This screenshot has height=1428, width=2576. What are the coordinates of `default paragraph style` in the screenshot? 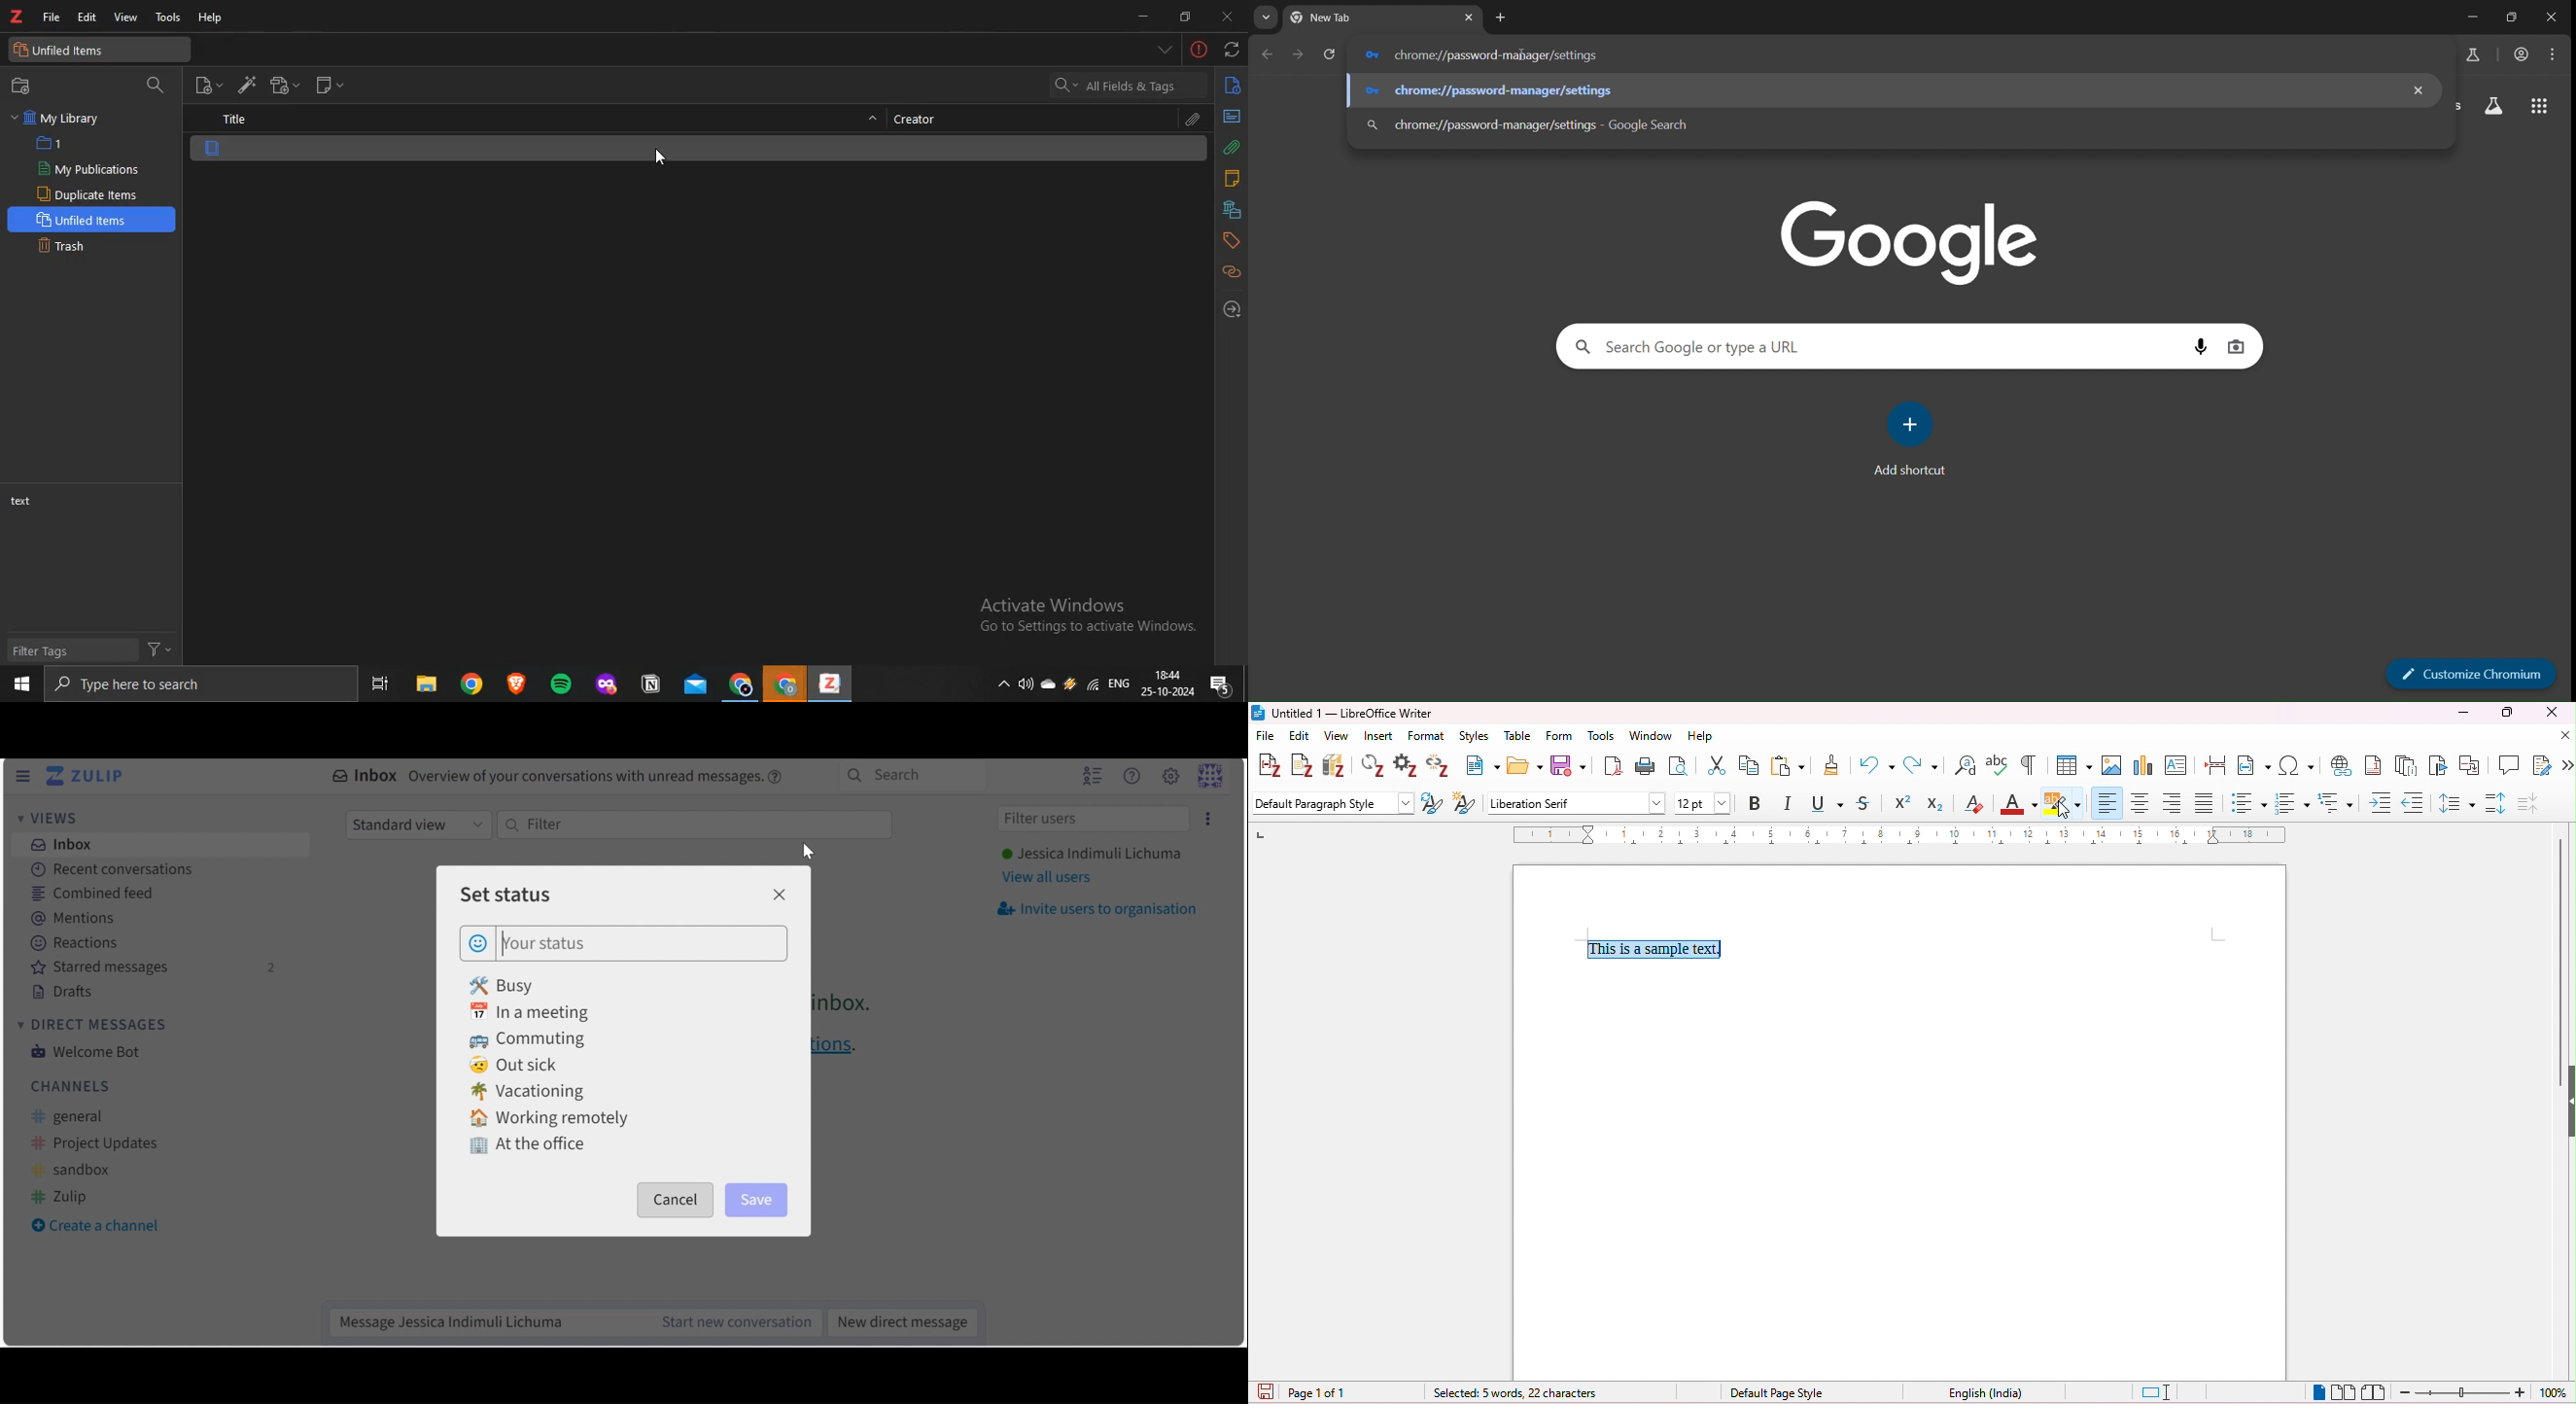 It's located at (1336, 803).